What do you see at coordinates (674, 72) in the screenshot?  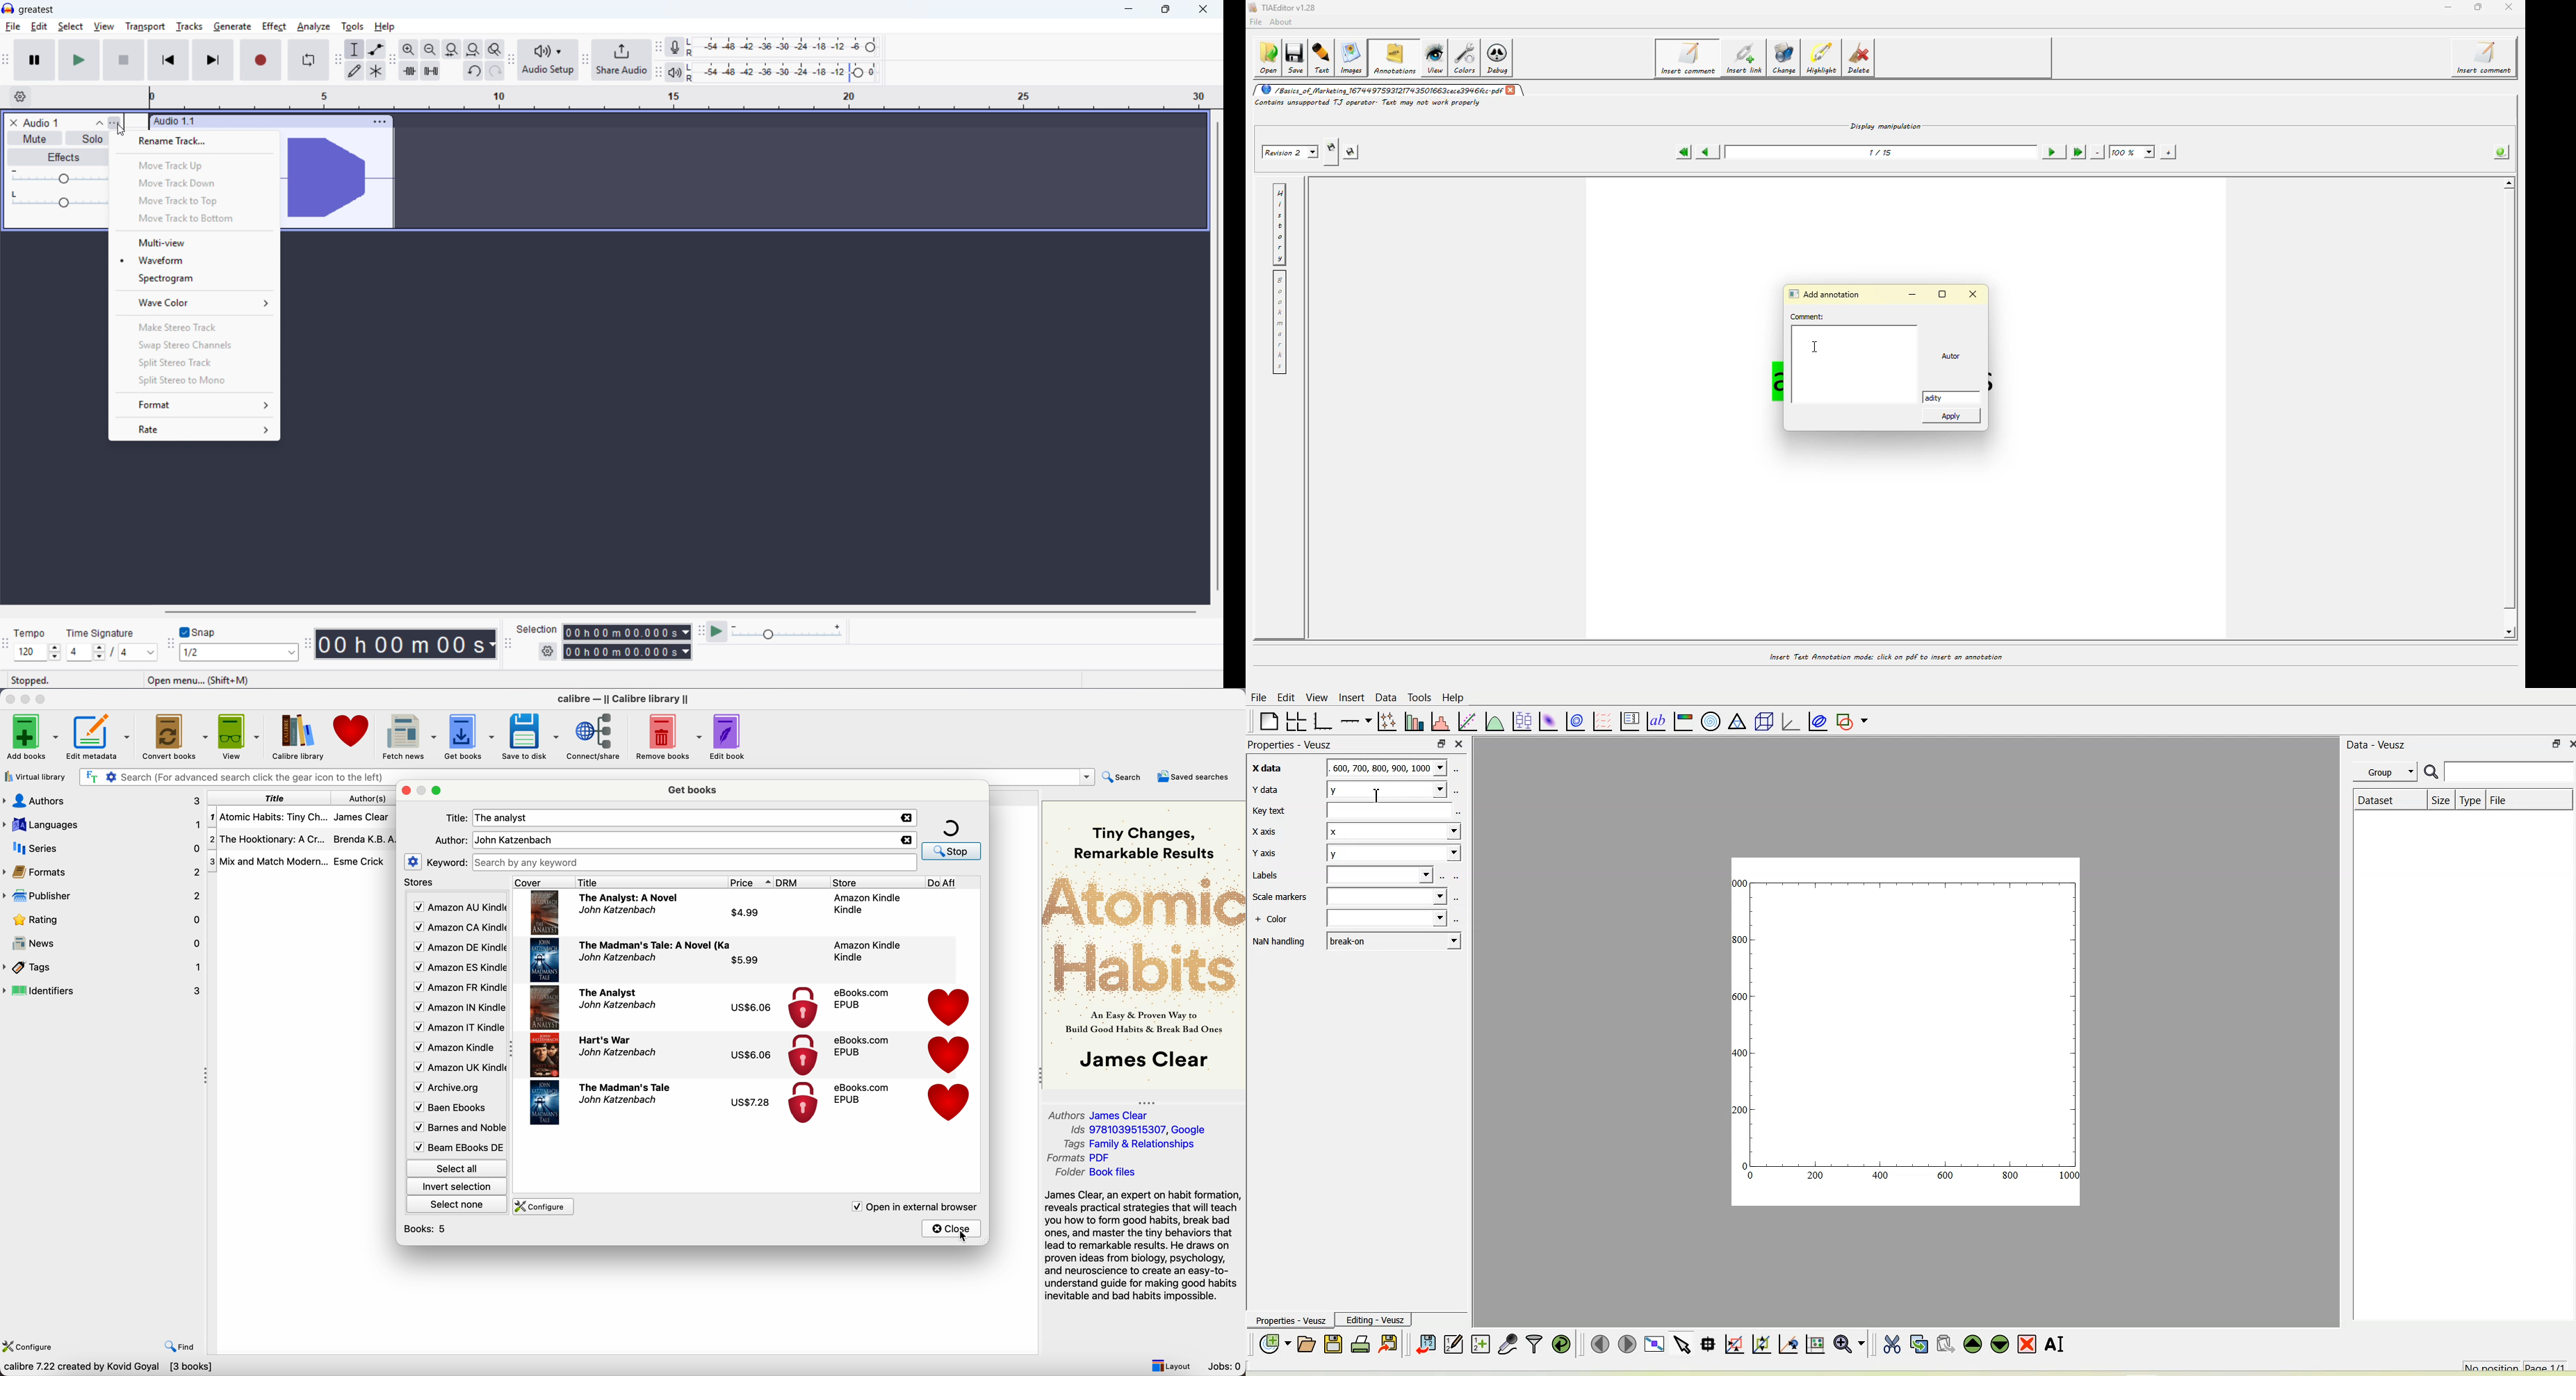 I see `playback meter` at bounding box center [674, 72].